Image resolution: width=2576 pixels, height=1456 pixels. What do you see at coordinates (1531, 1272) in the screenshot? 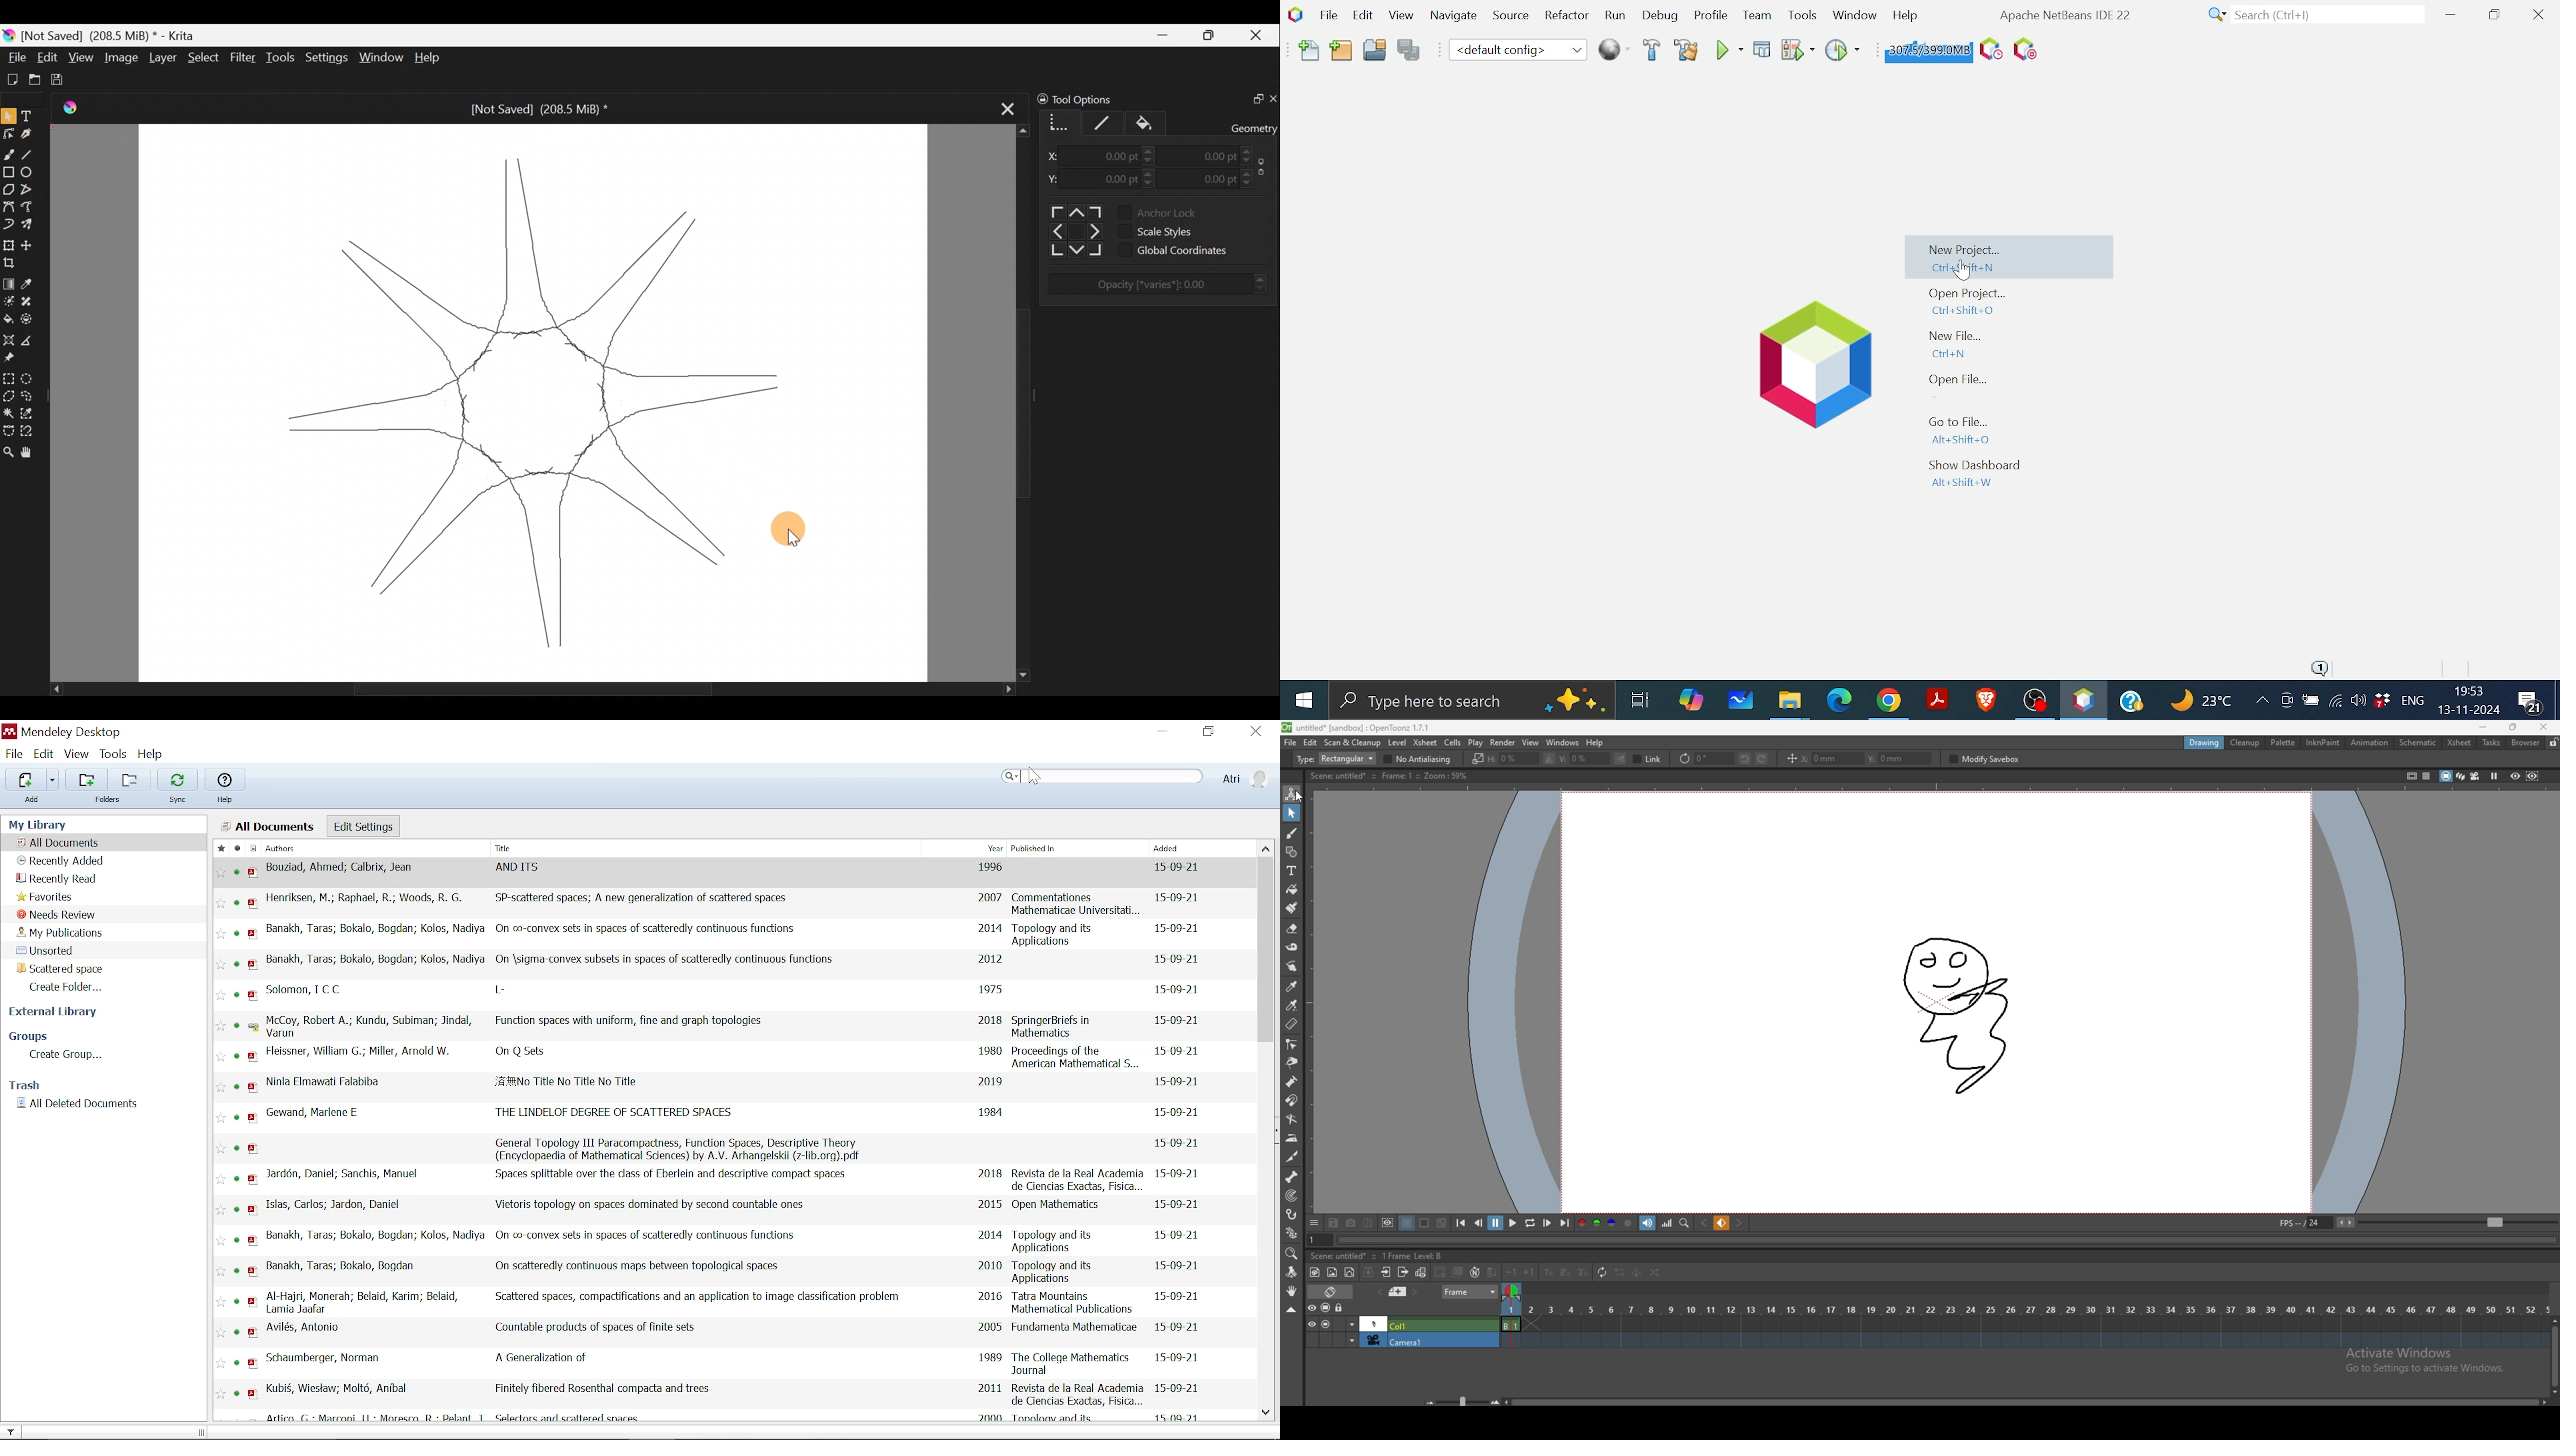
I see `increase step` at bounding box center [1531, 1272].